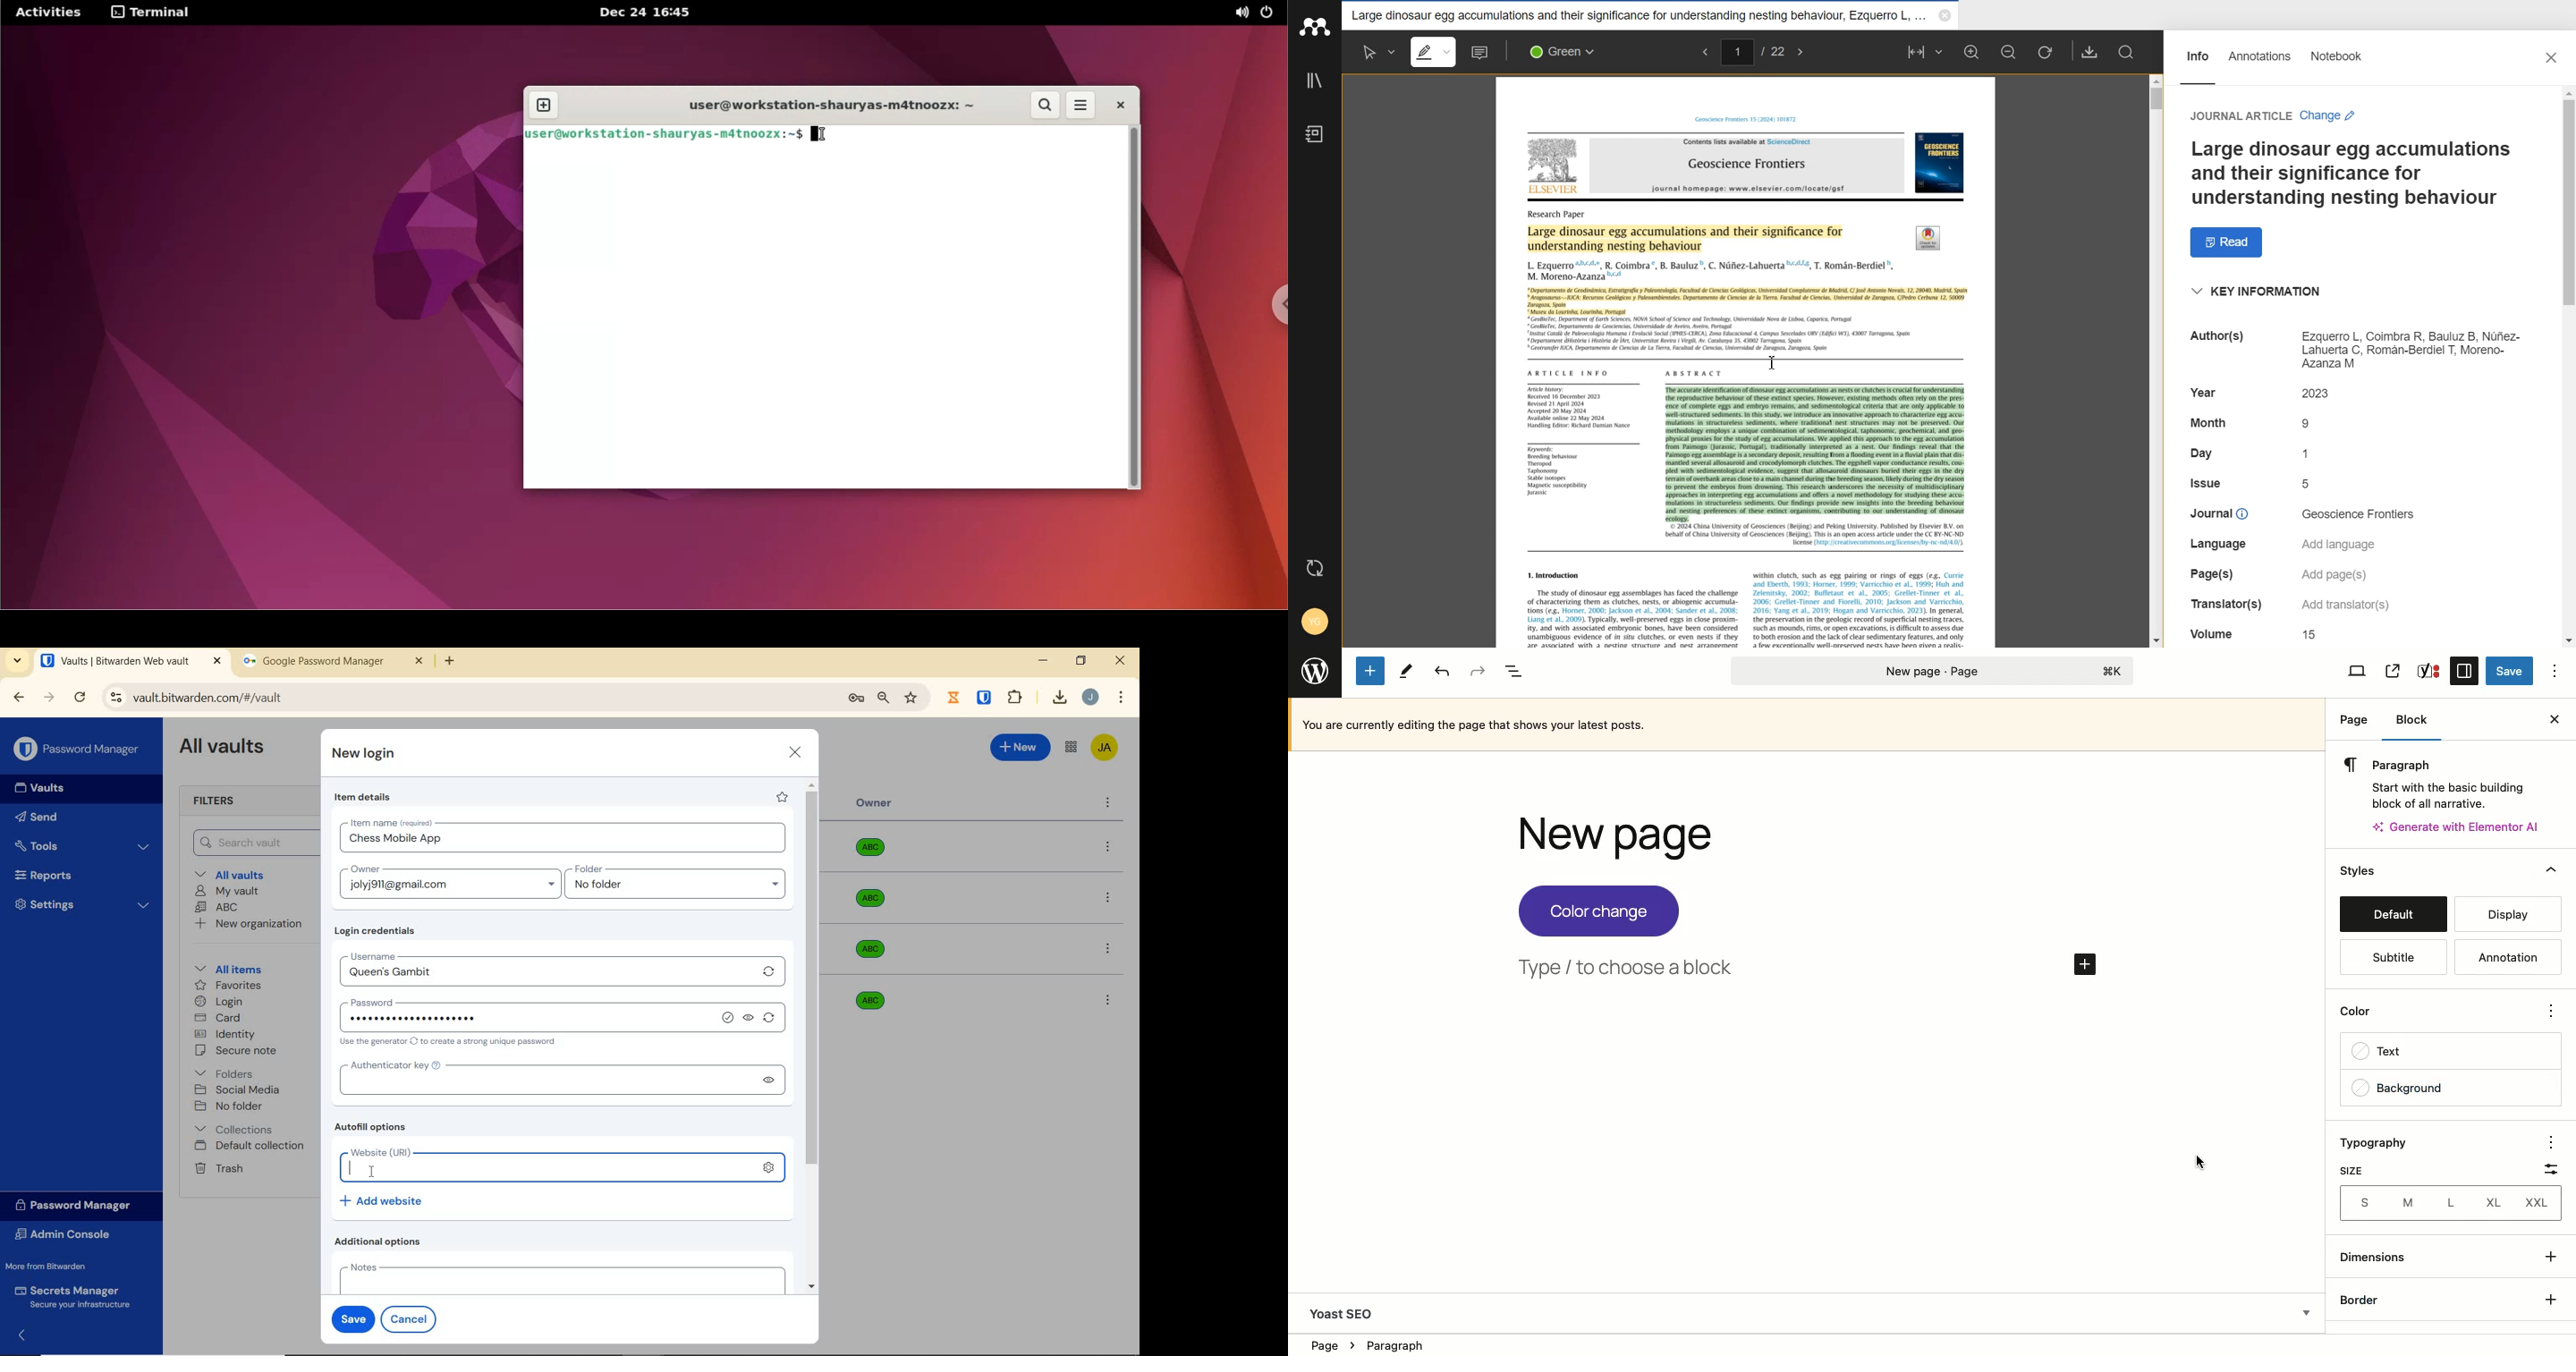 This screenshot has height=1372, width=2576. Describe the element at coordinates (2392, 914) in the screenshot. I see `Default` at that location.